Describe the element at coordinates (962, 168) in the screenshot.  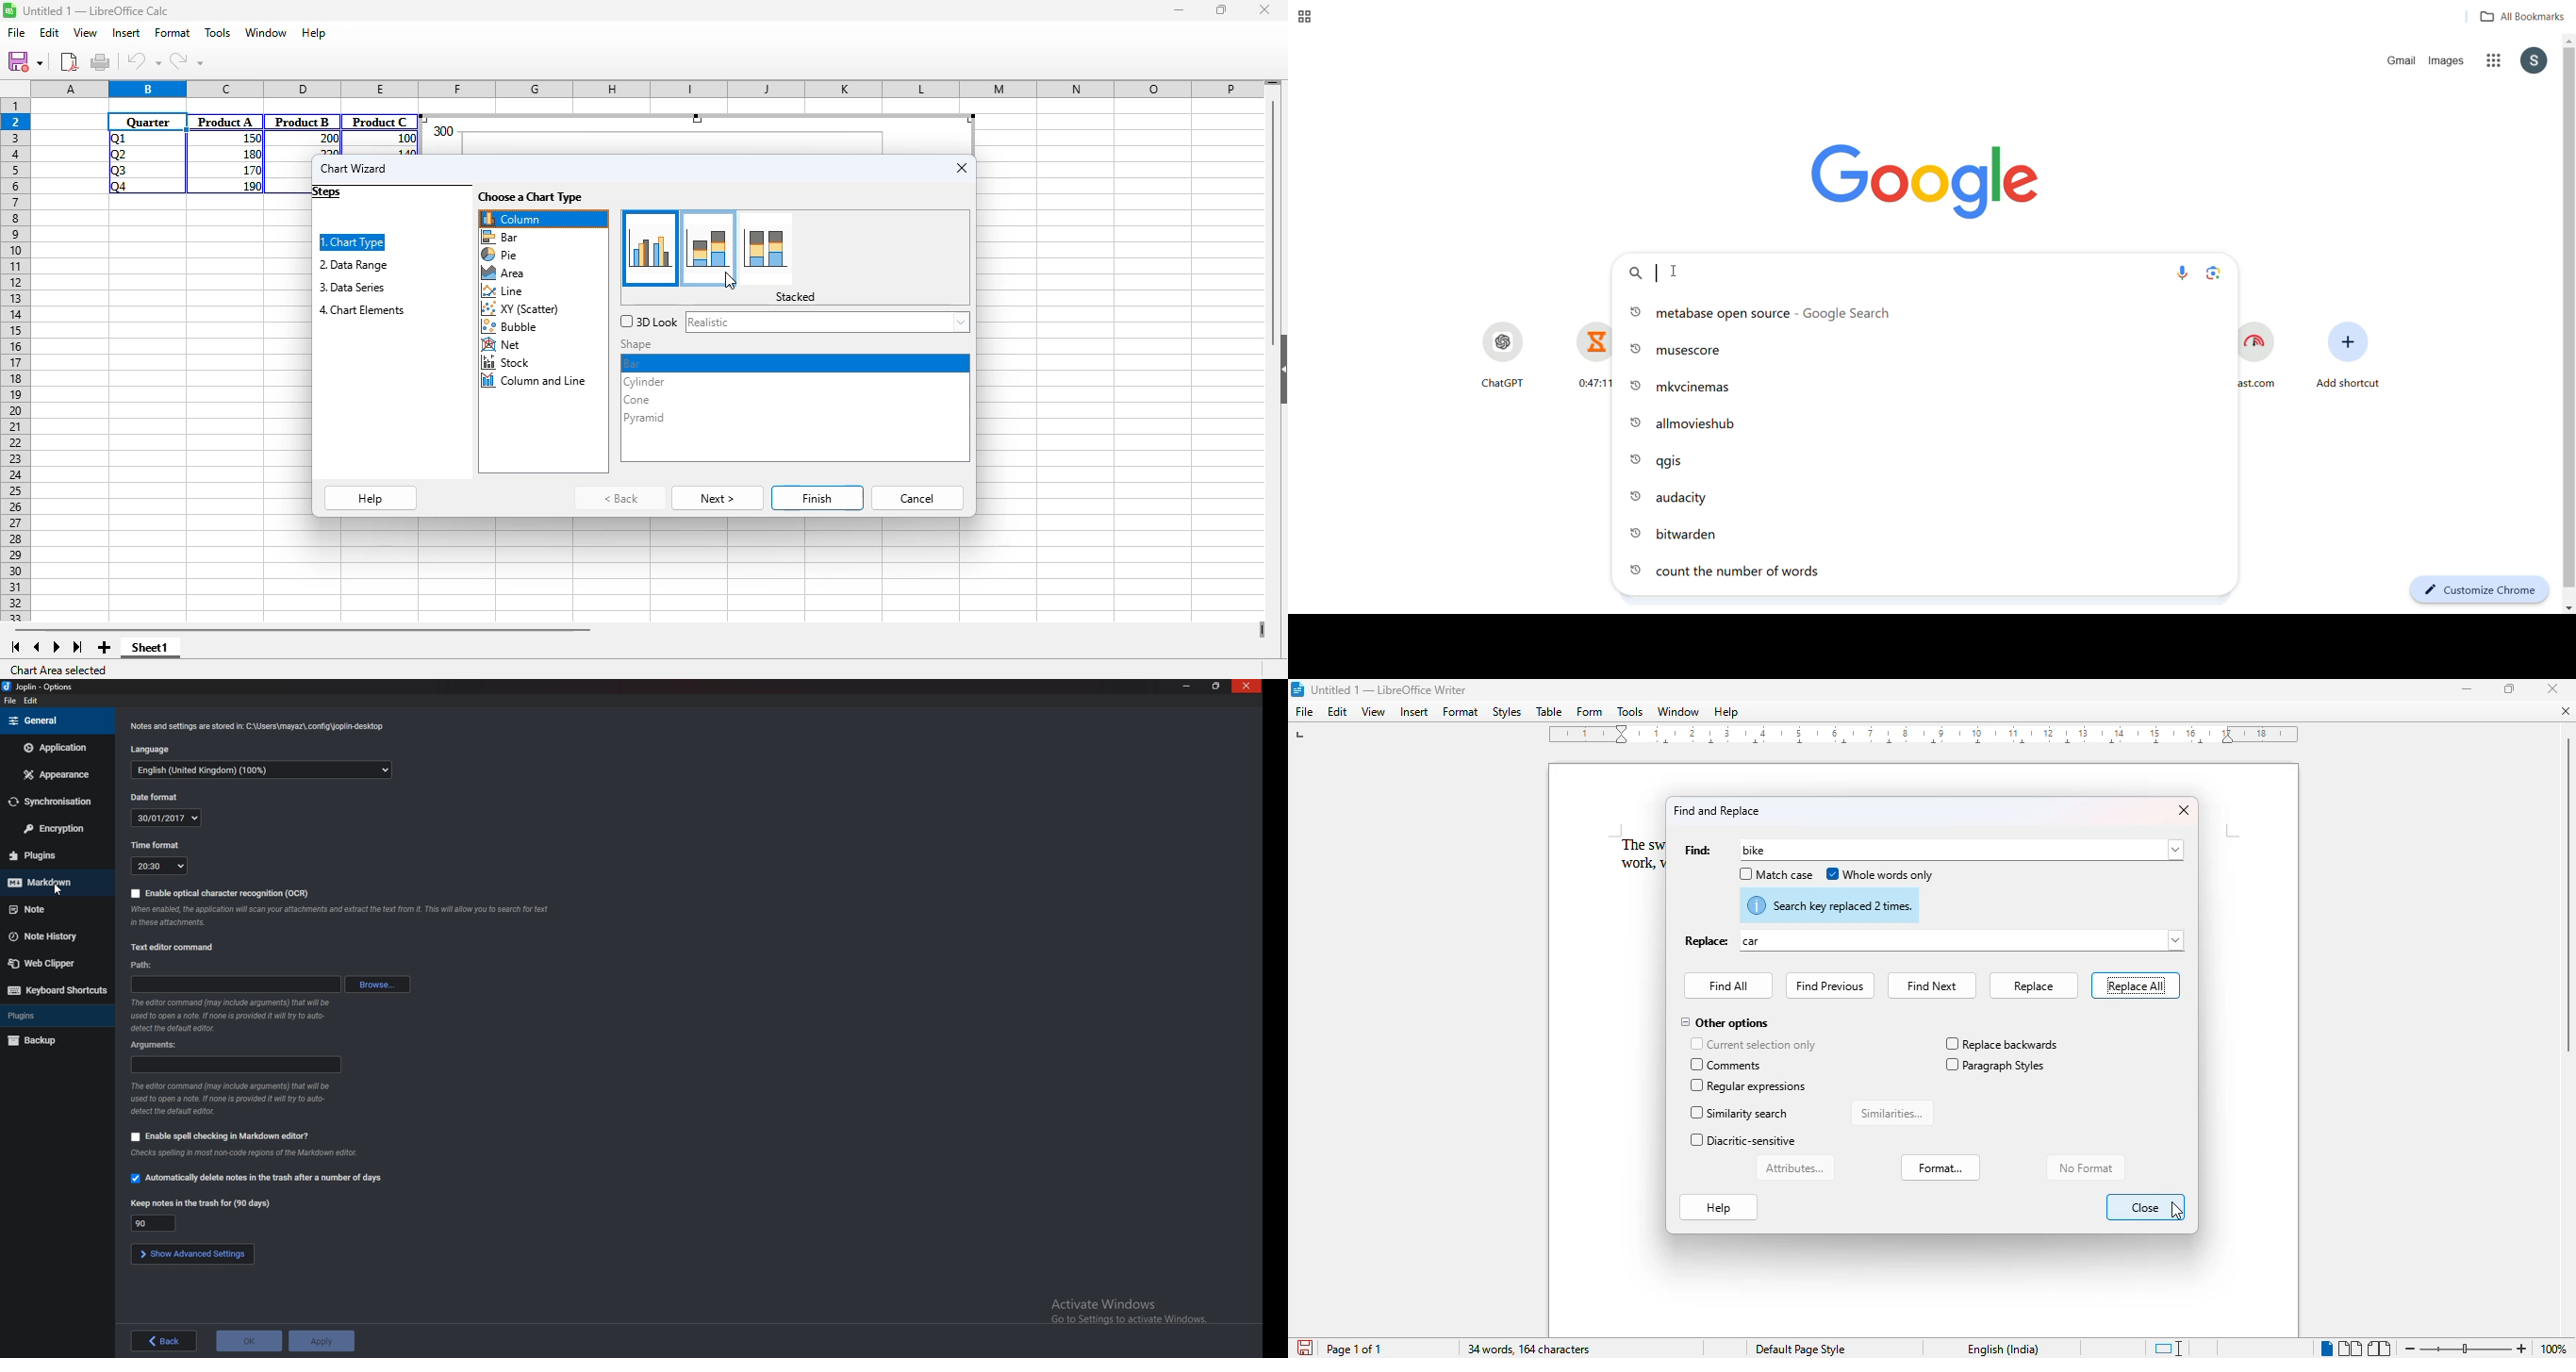
I see `close` at that location.